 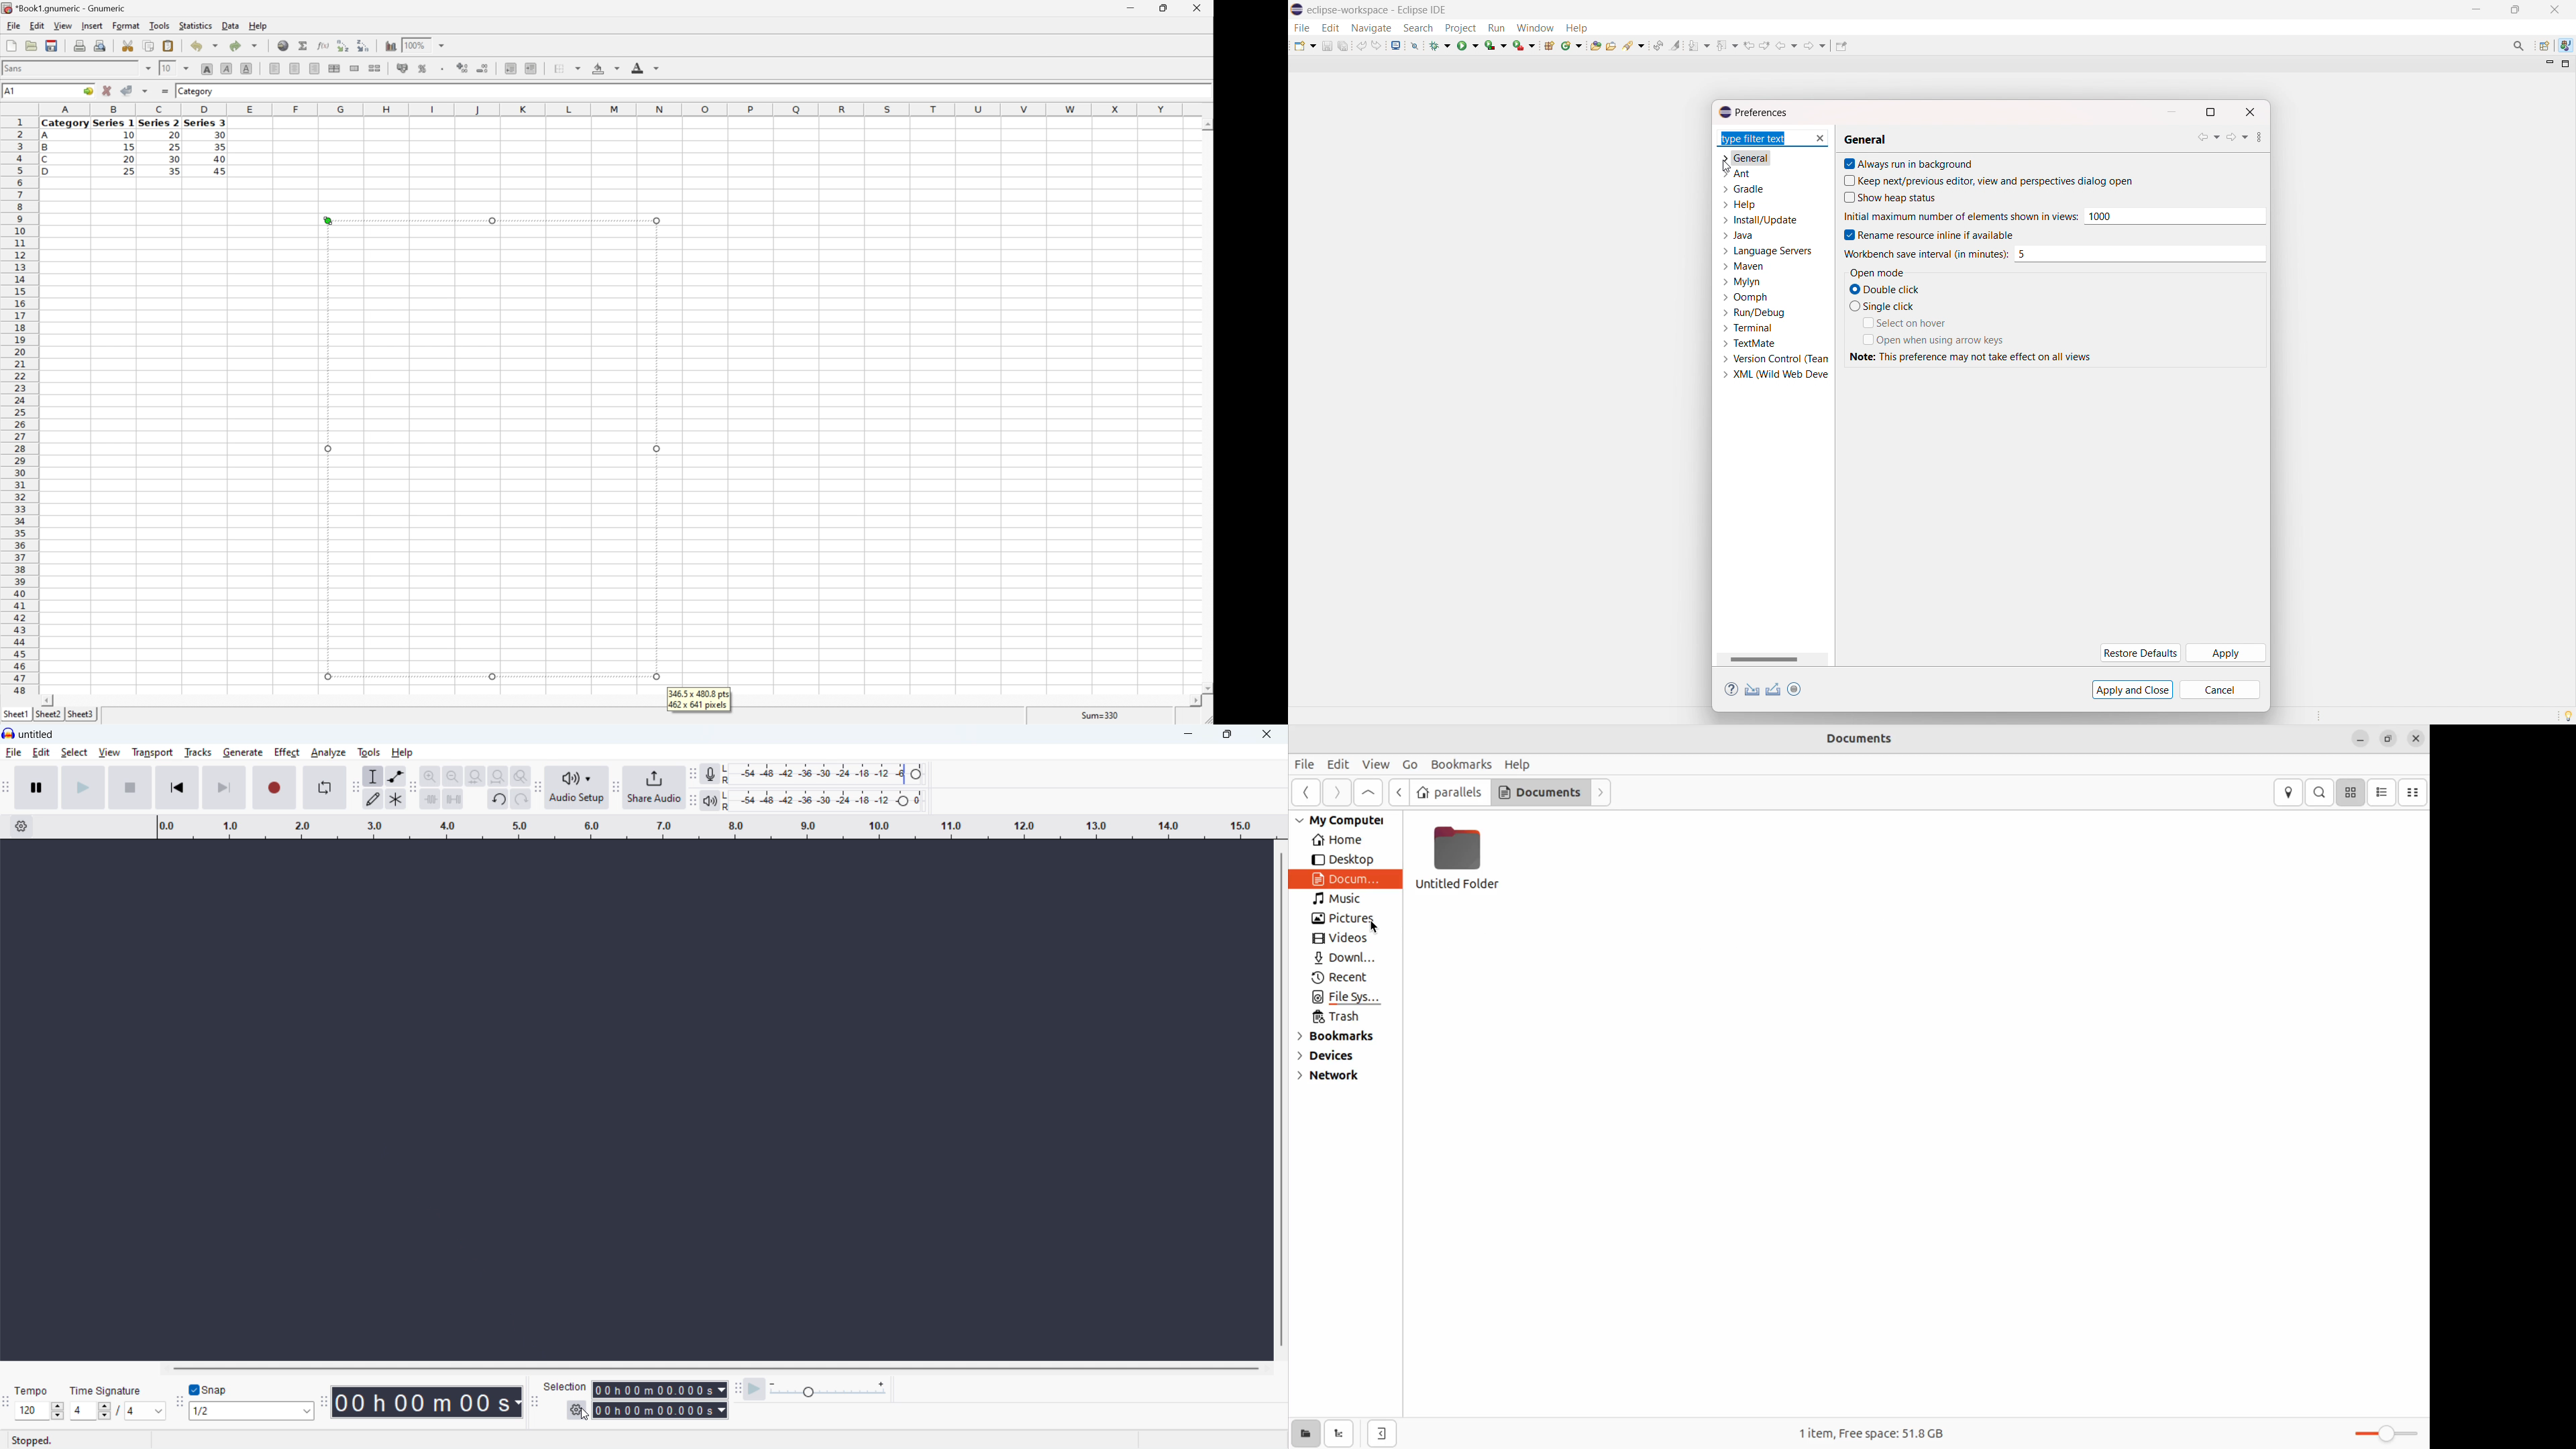 I want to click on pin editor, so click(x=1841, y=46).